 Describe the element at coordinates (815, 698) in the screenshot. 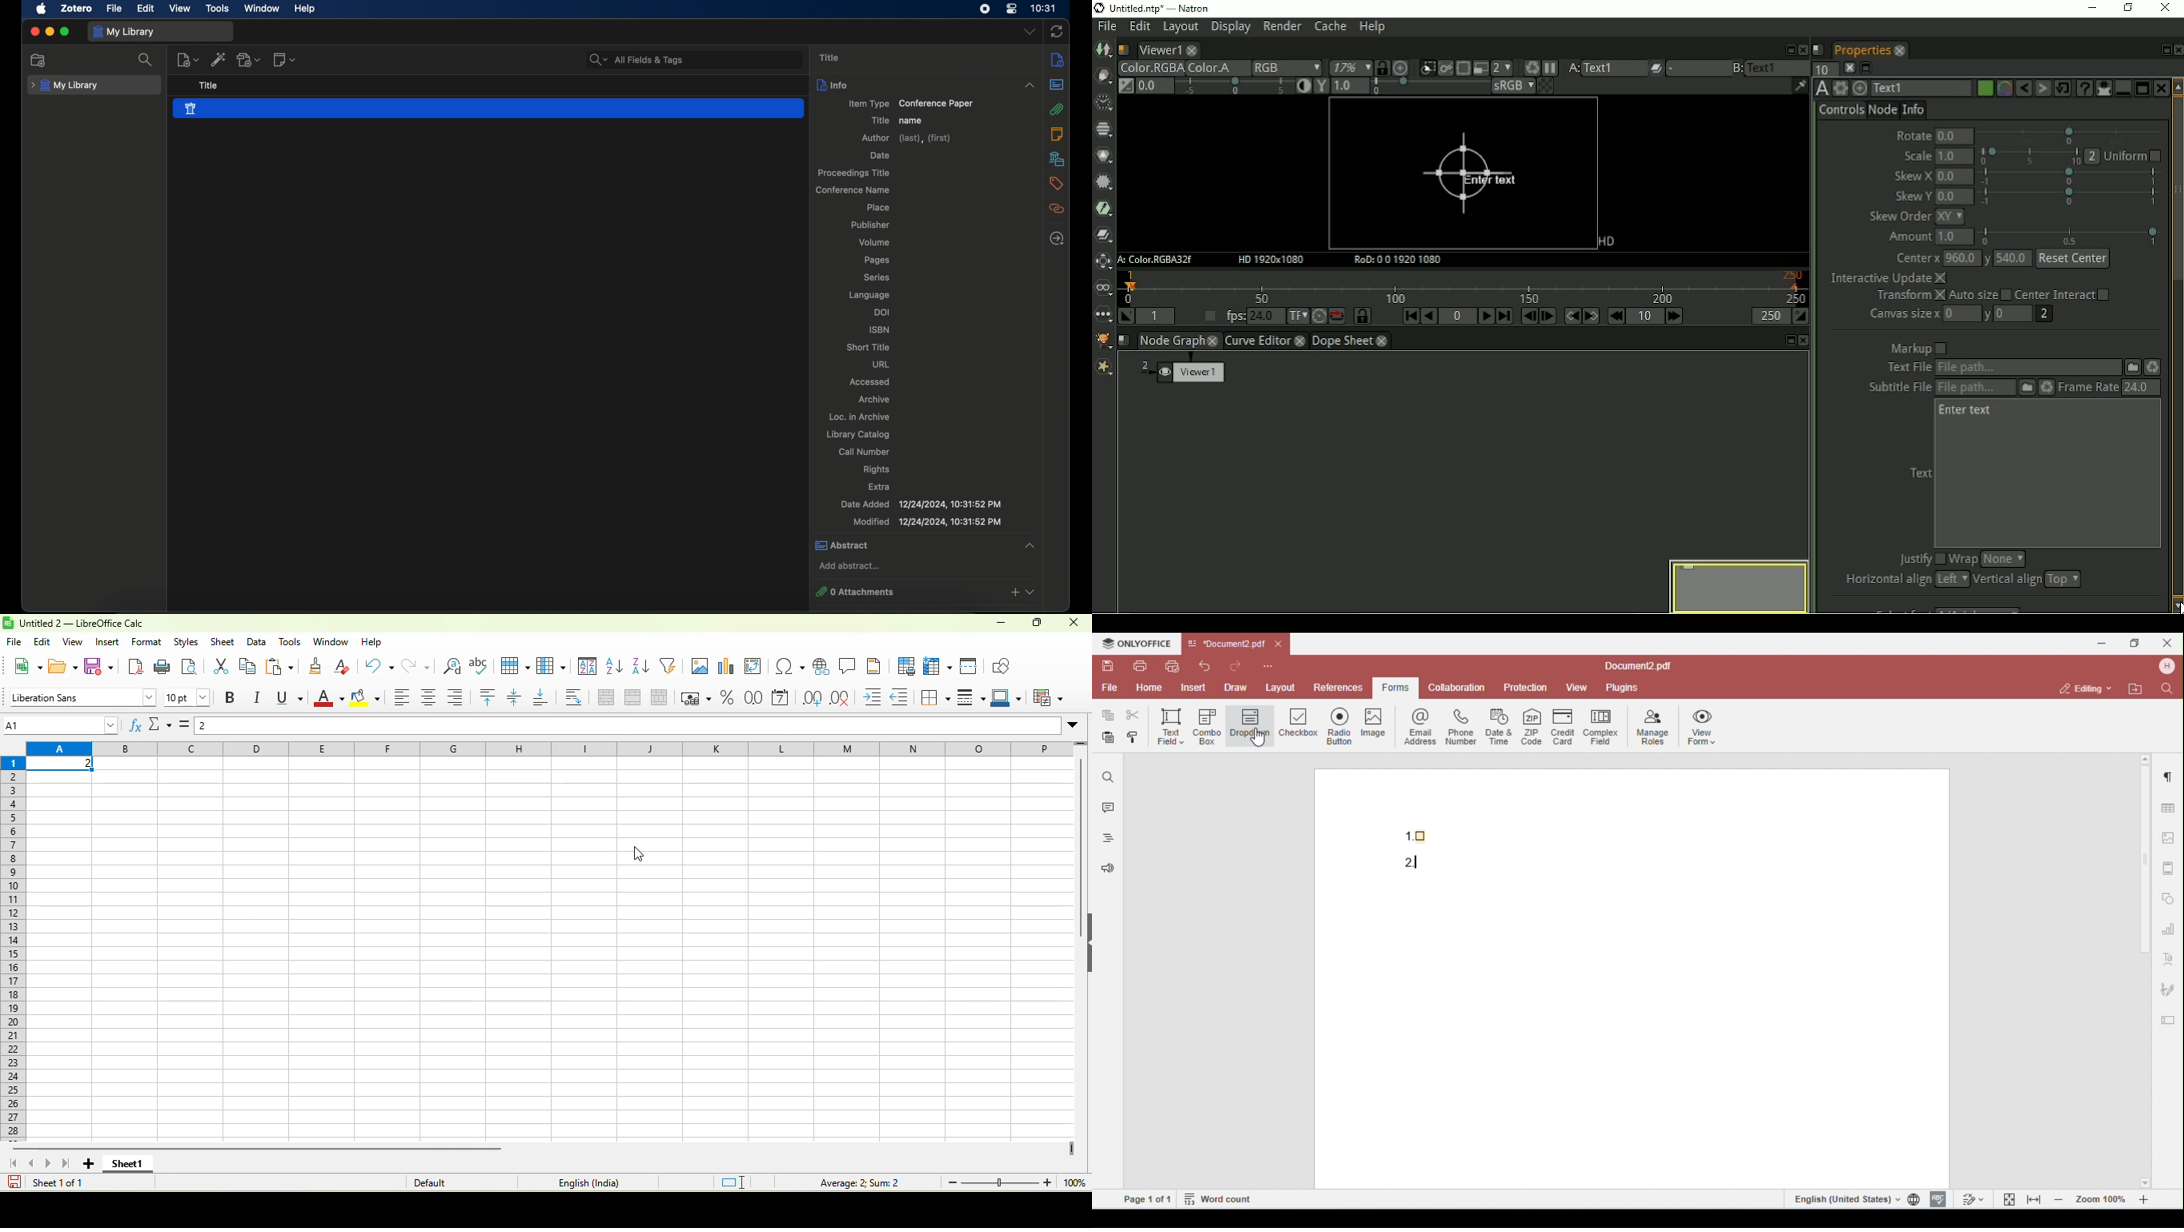

I see `add decimal` at that location.